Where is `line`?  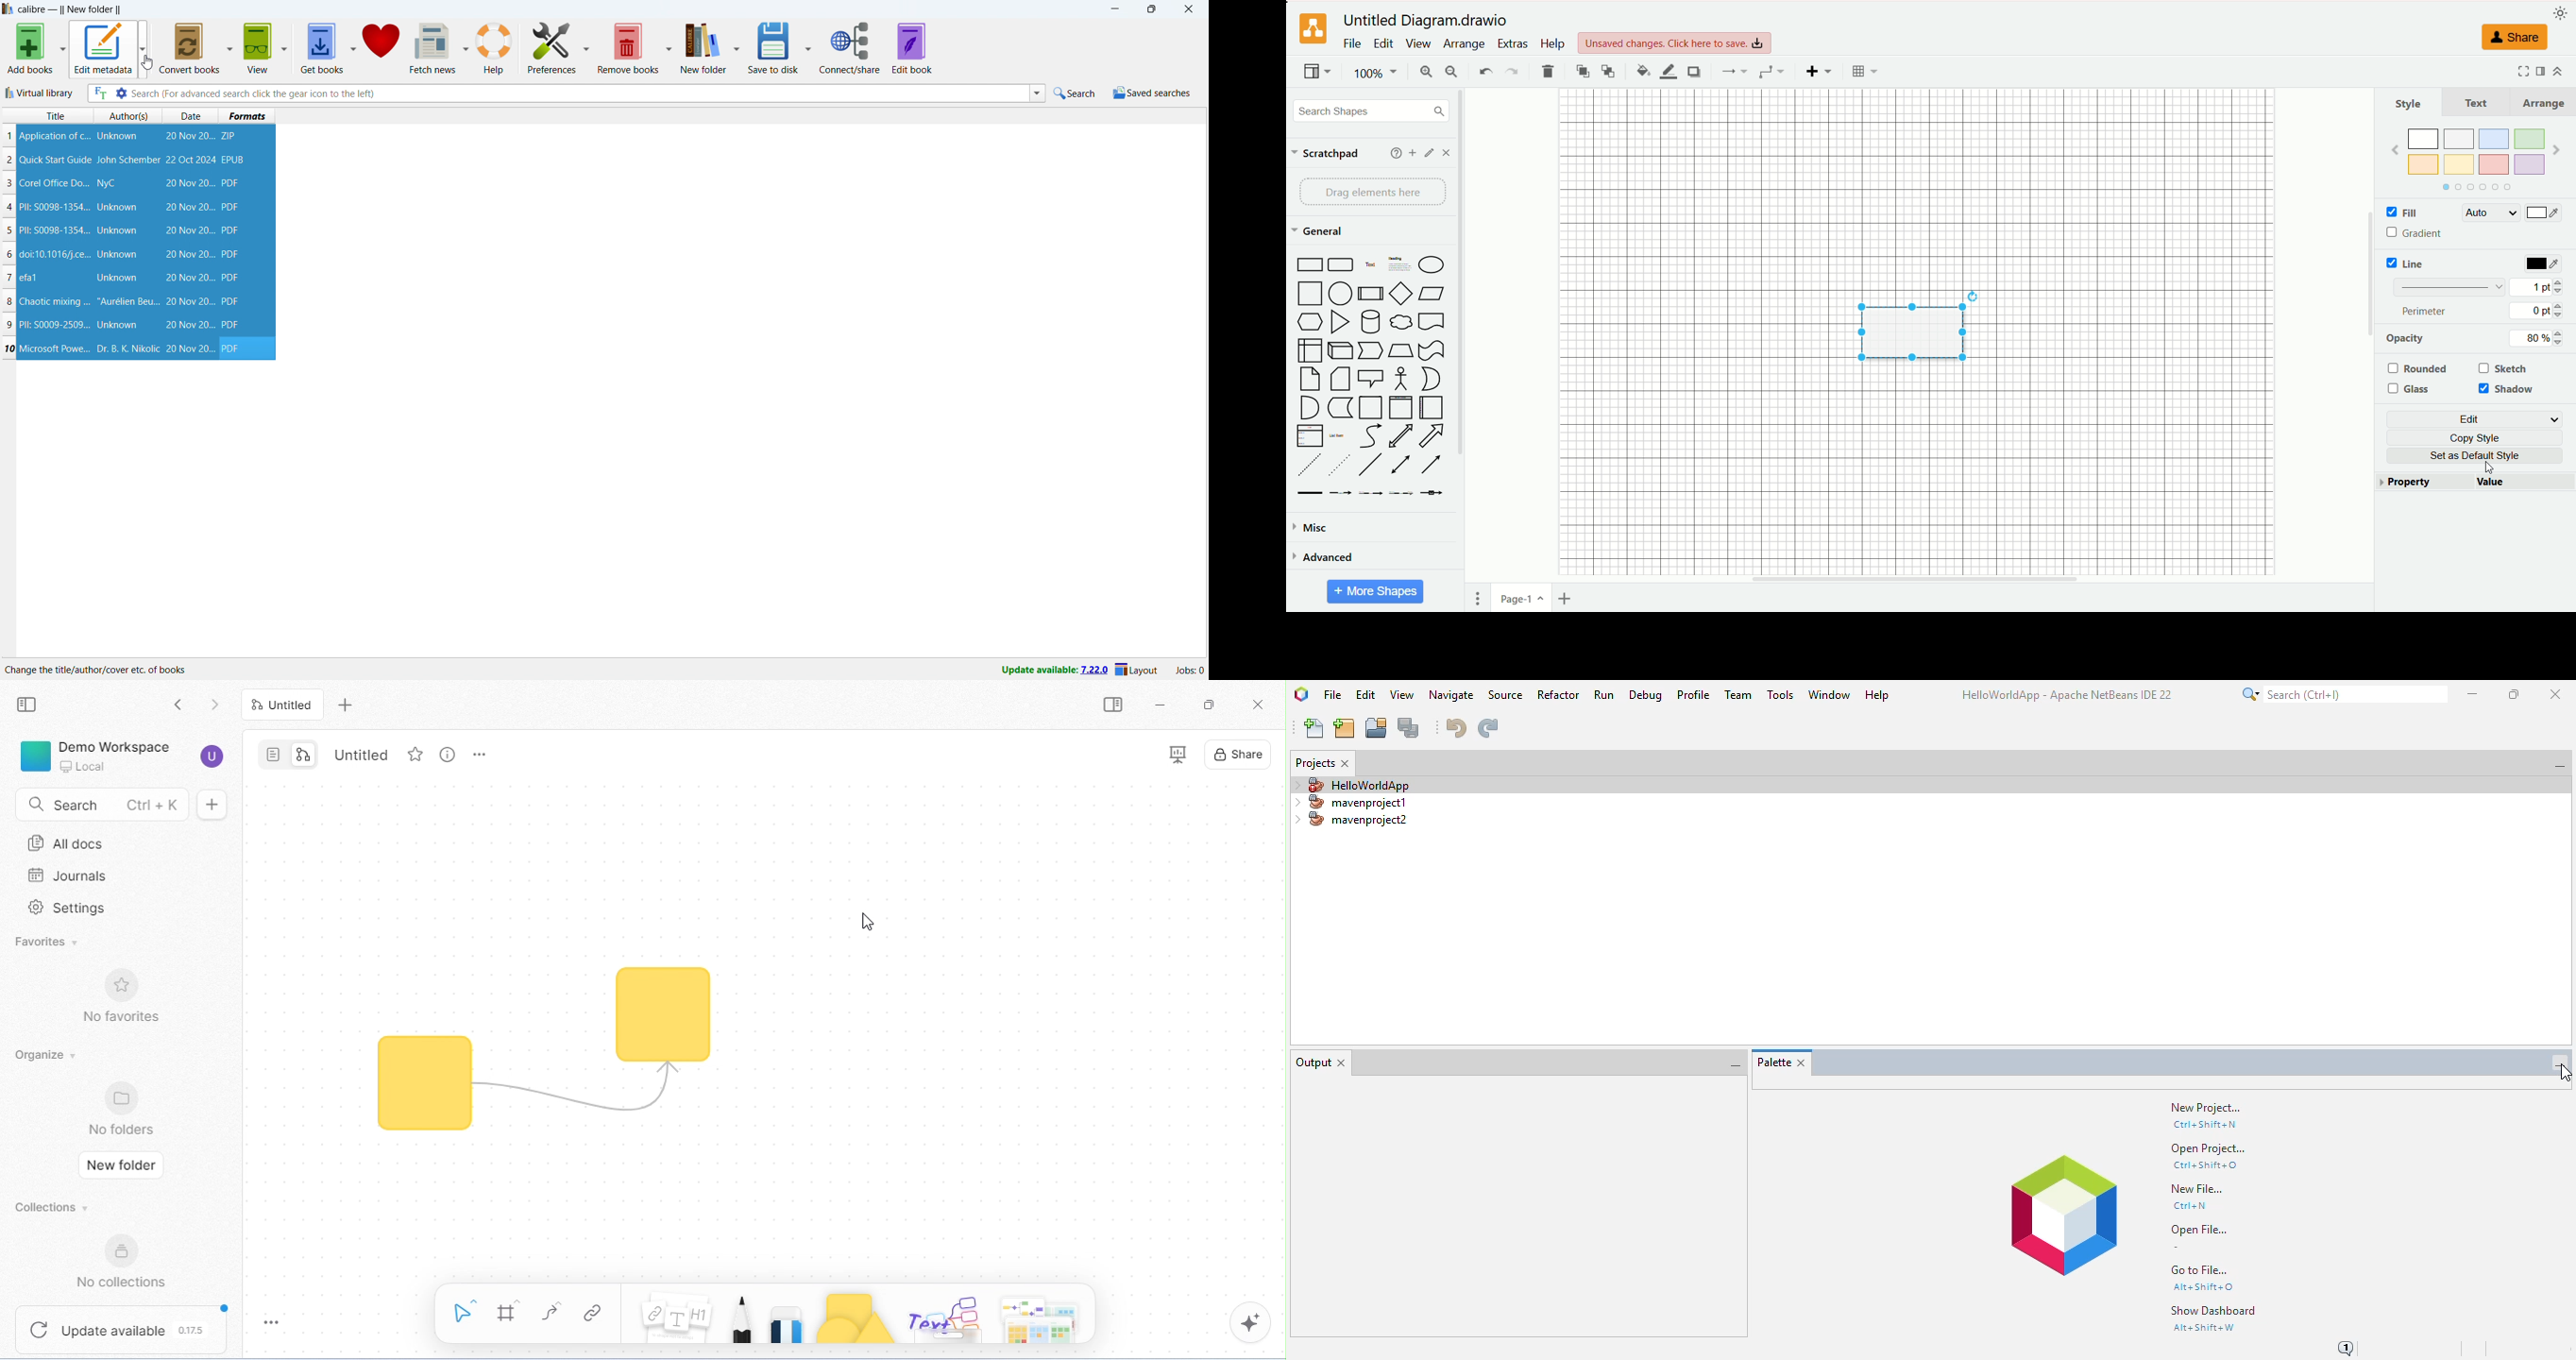 line is located at coordinates (2409, 263).